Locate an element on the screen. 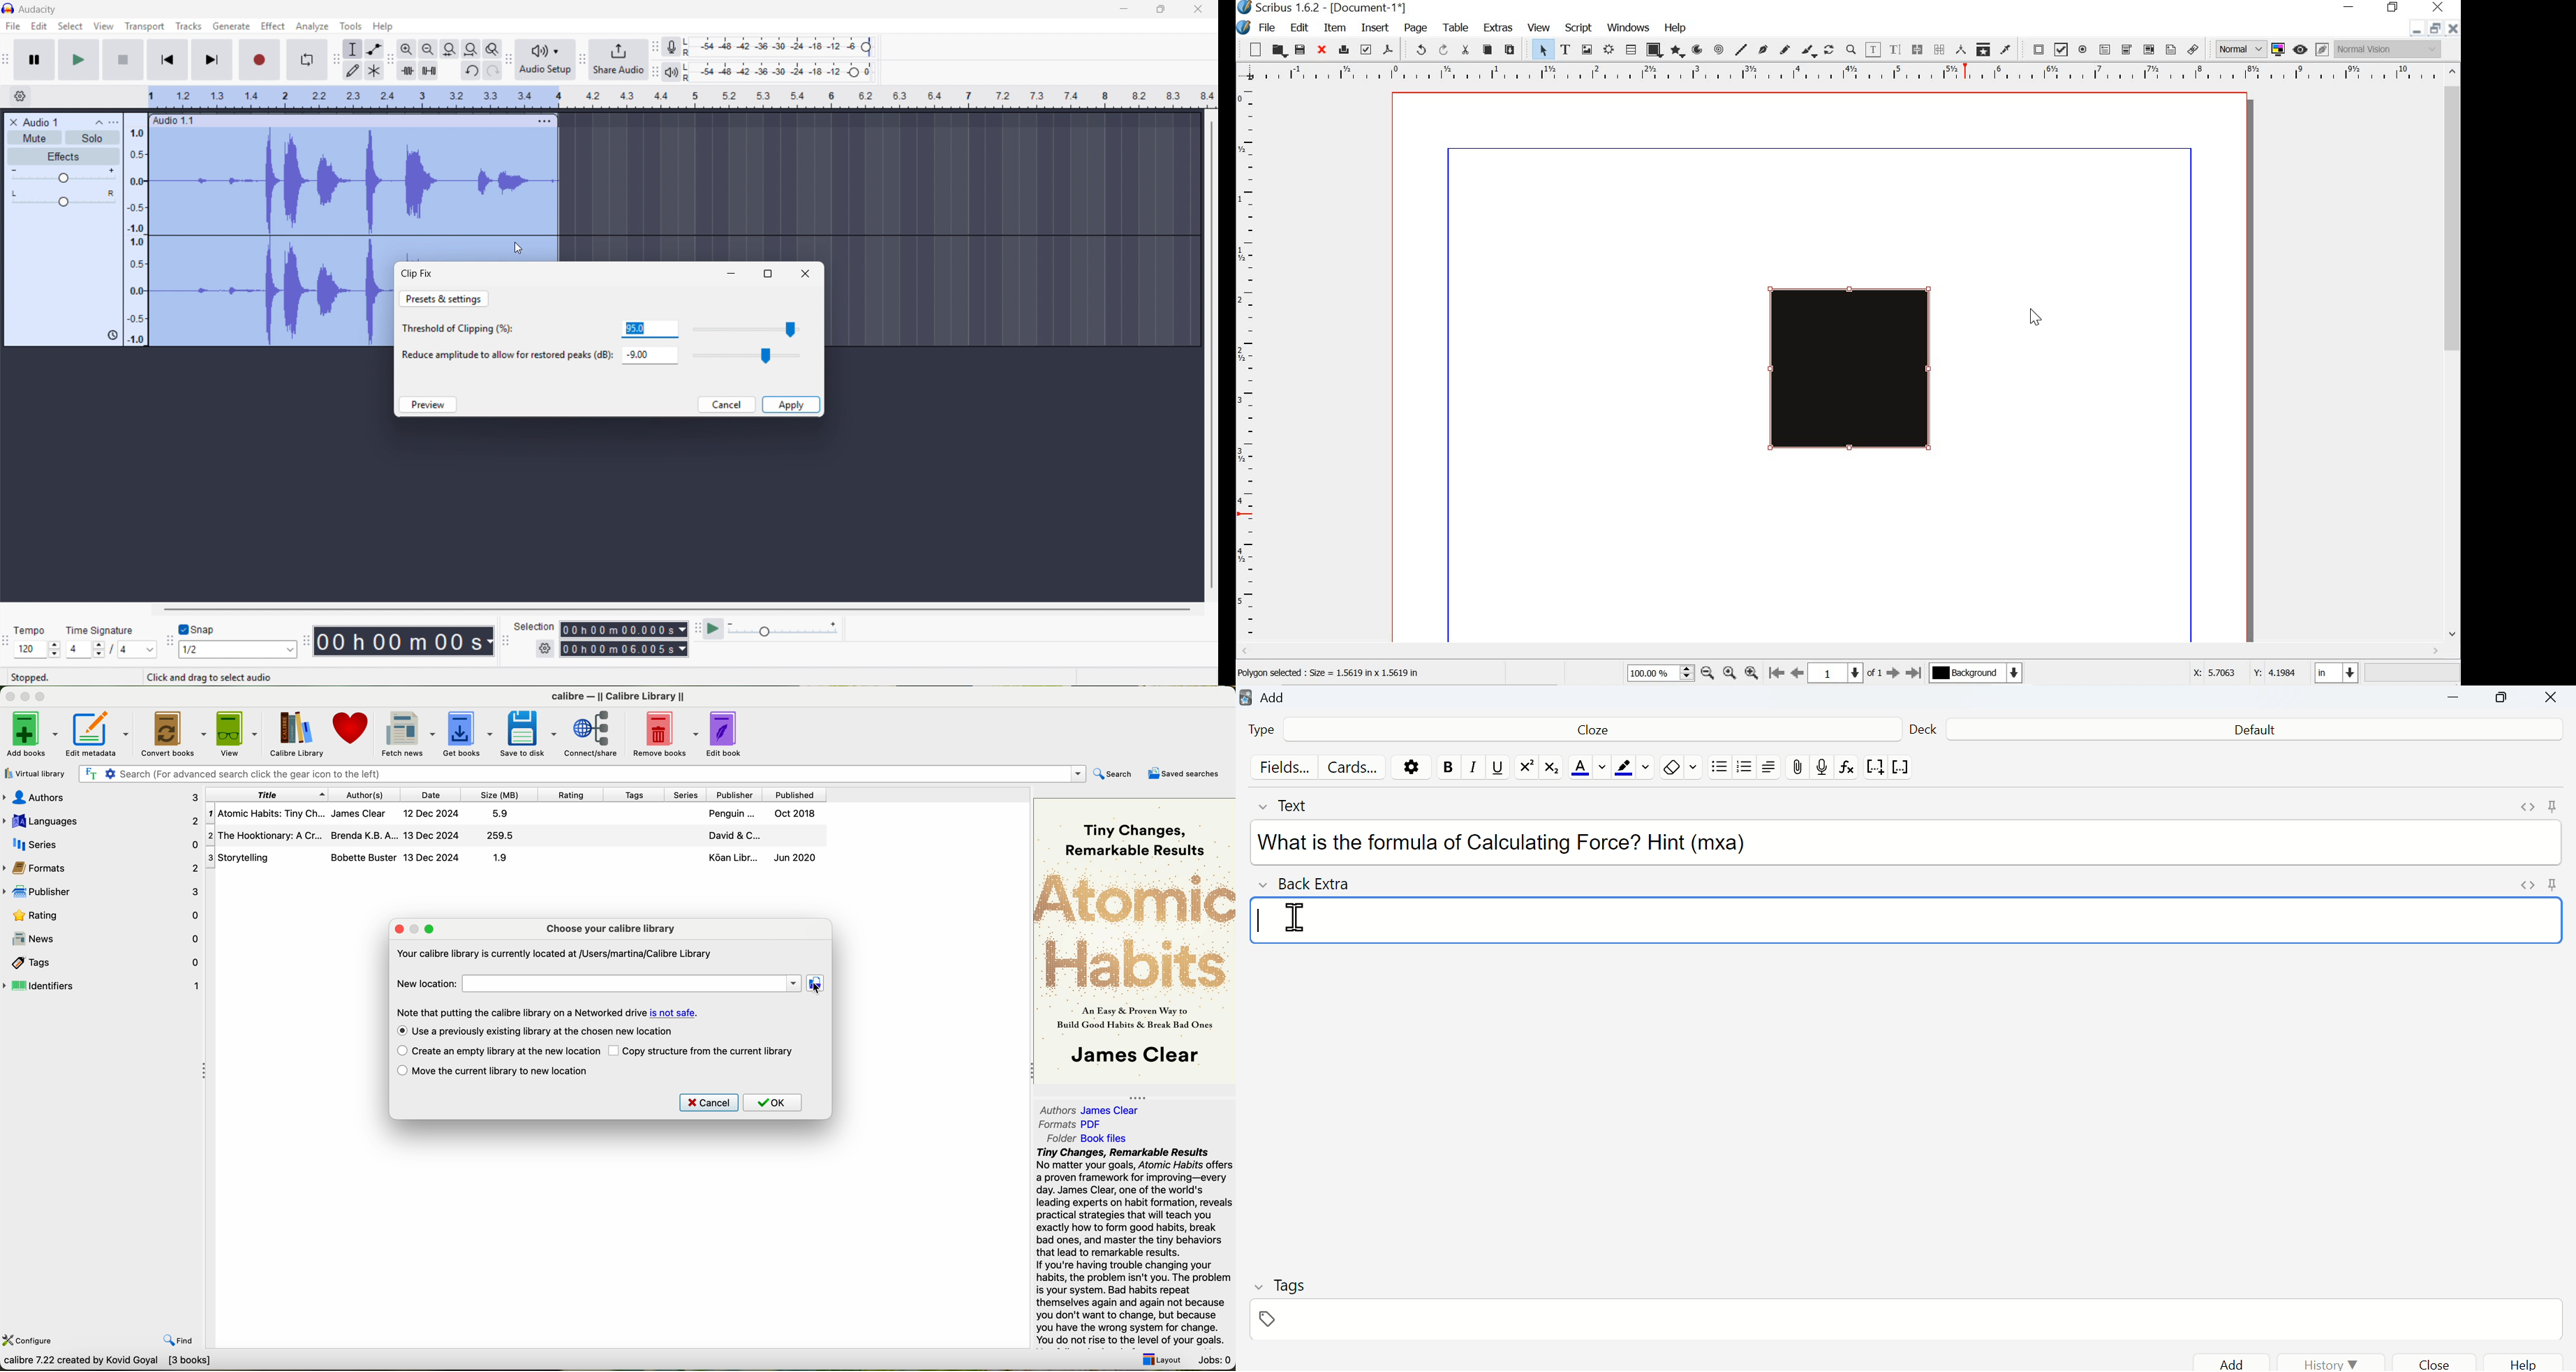 The image size is (2576, 1372). gradient added to object is located at coordinates (1847, 366).